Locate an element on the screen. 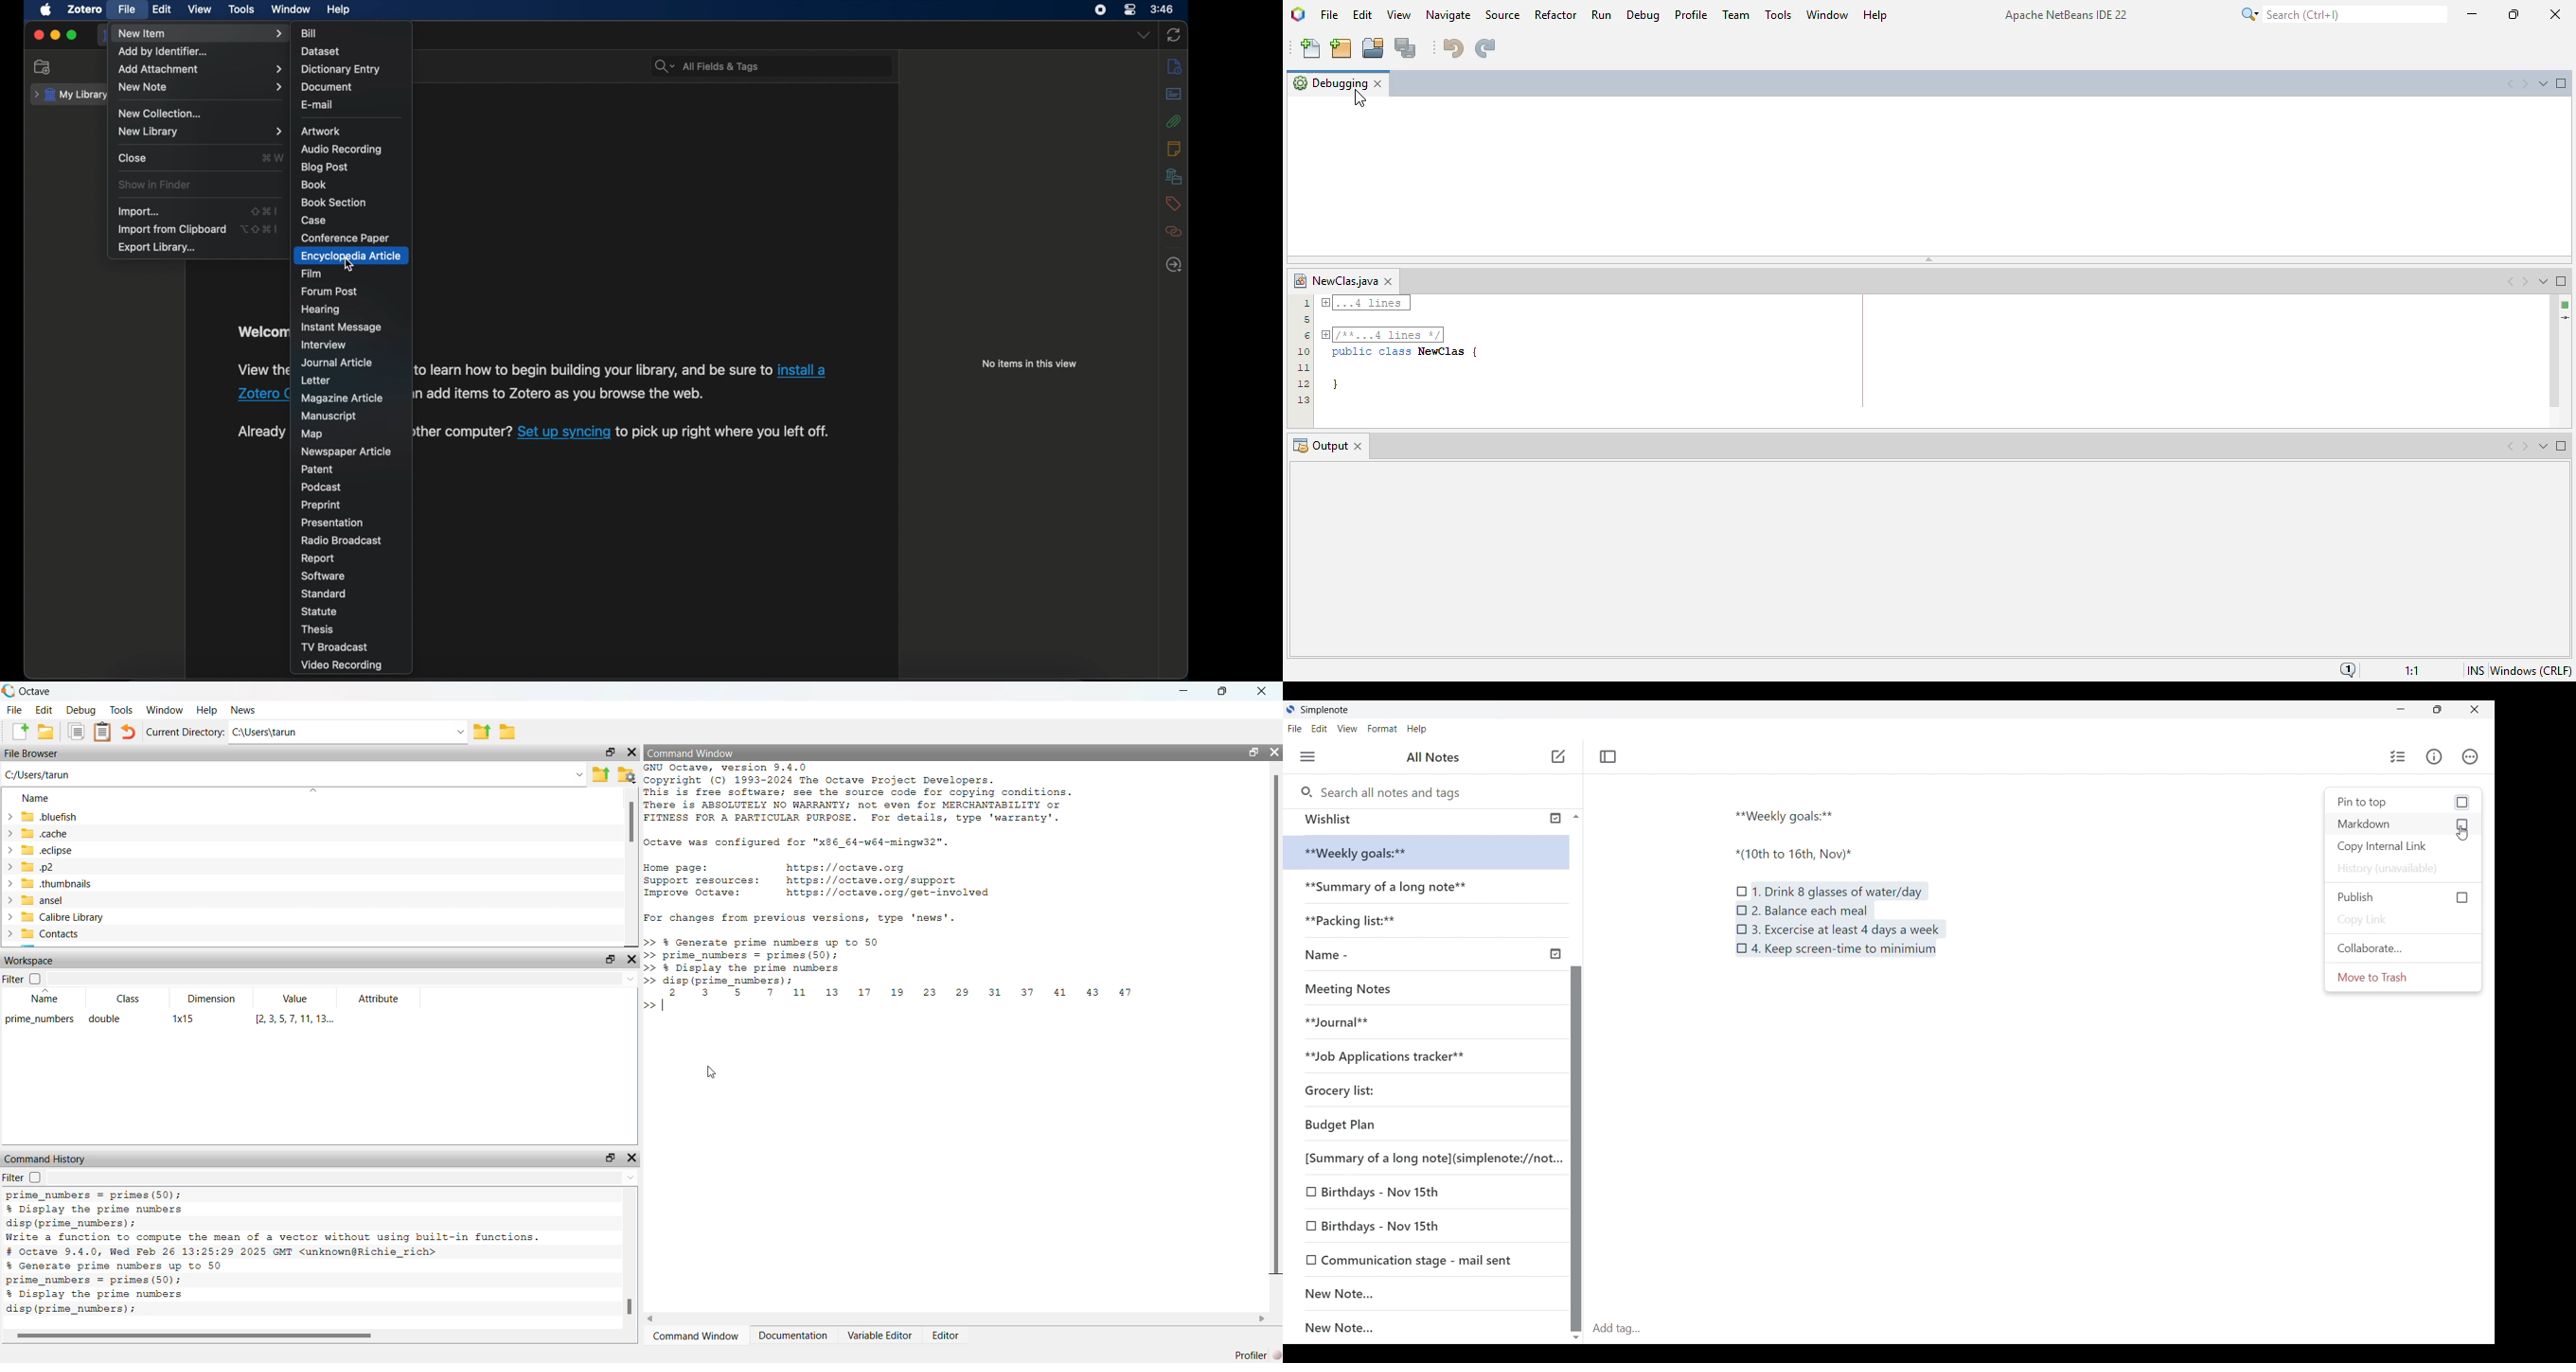  Checklist icon is located at coordinates (1741, 909).